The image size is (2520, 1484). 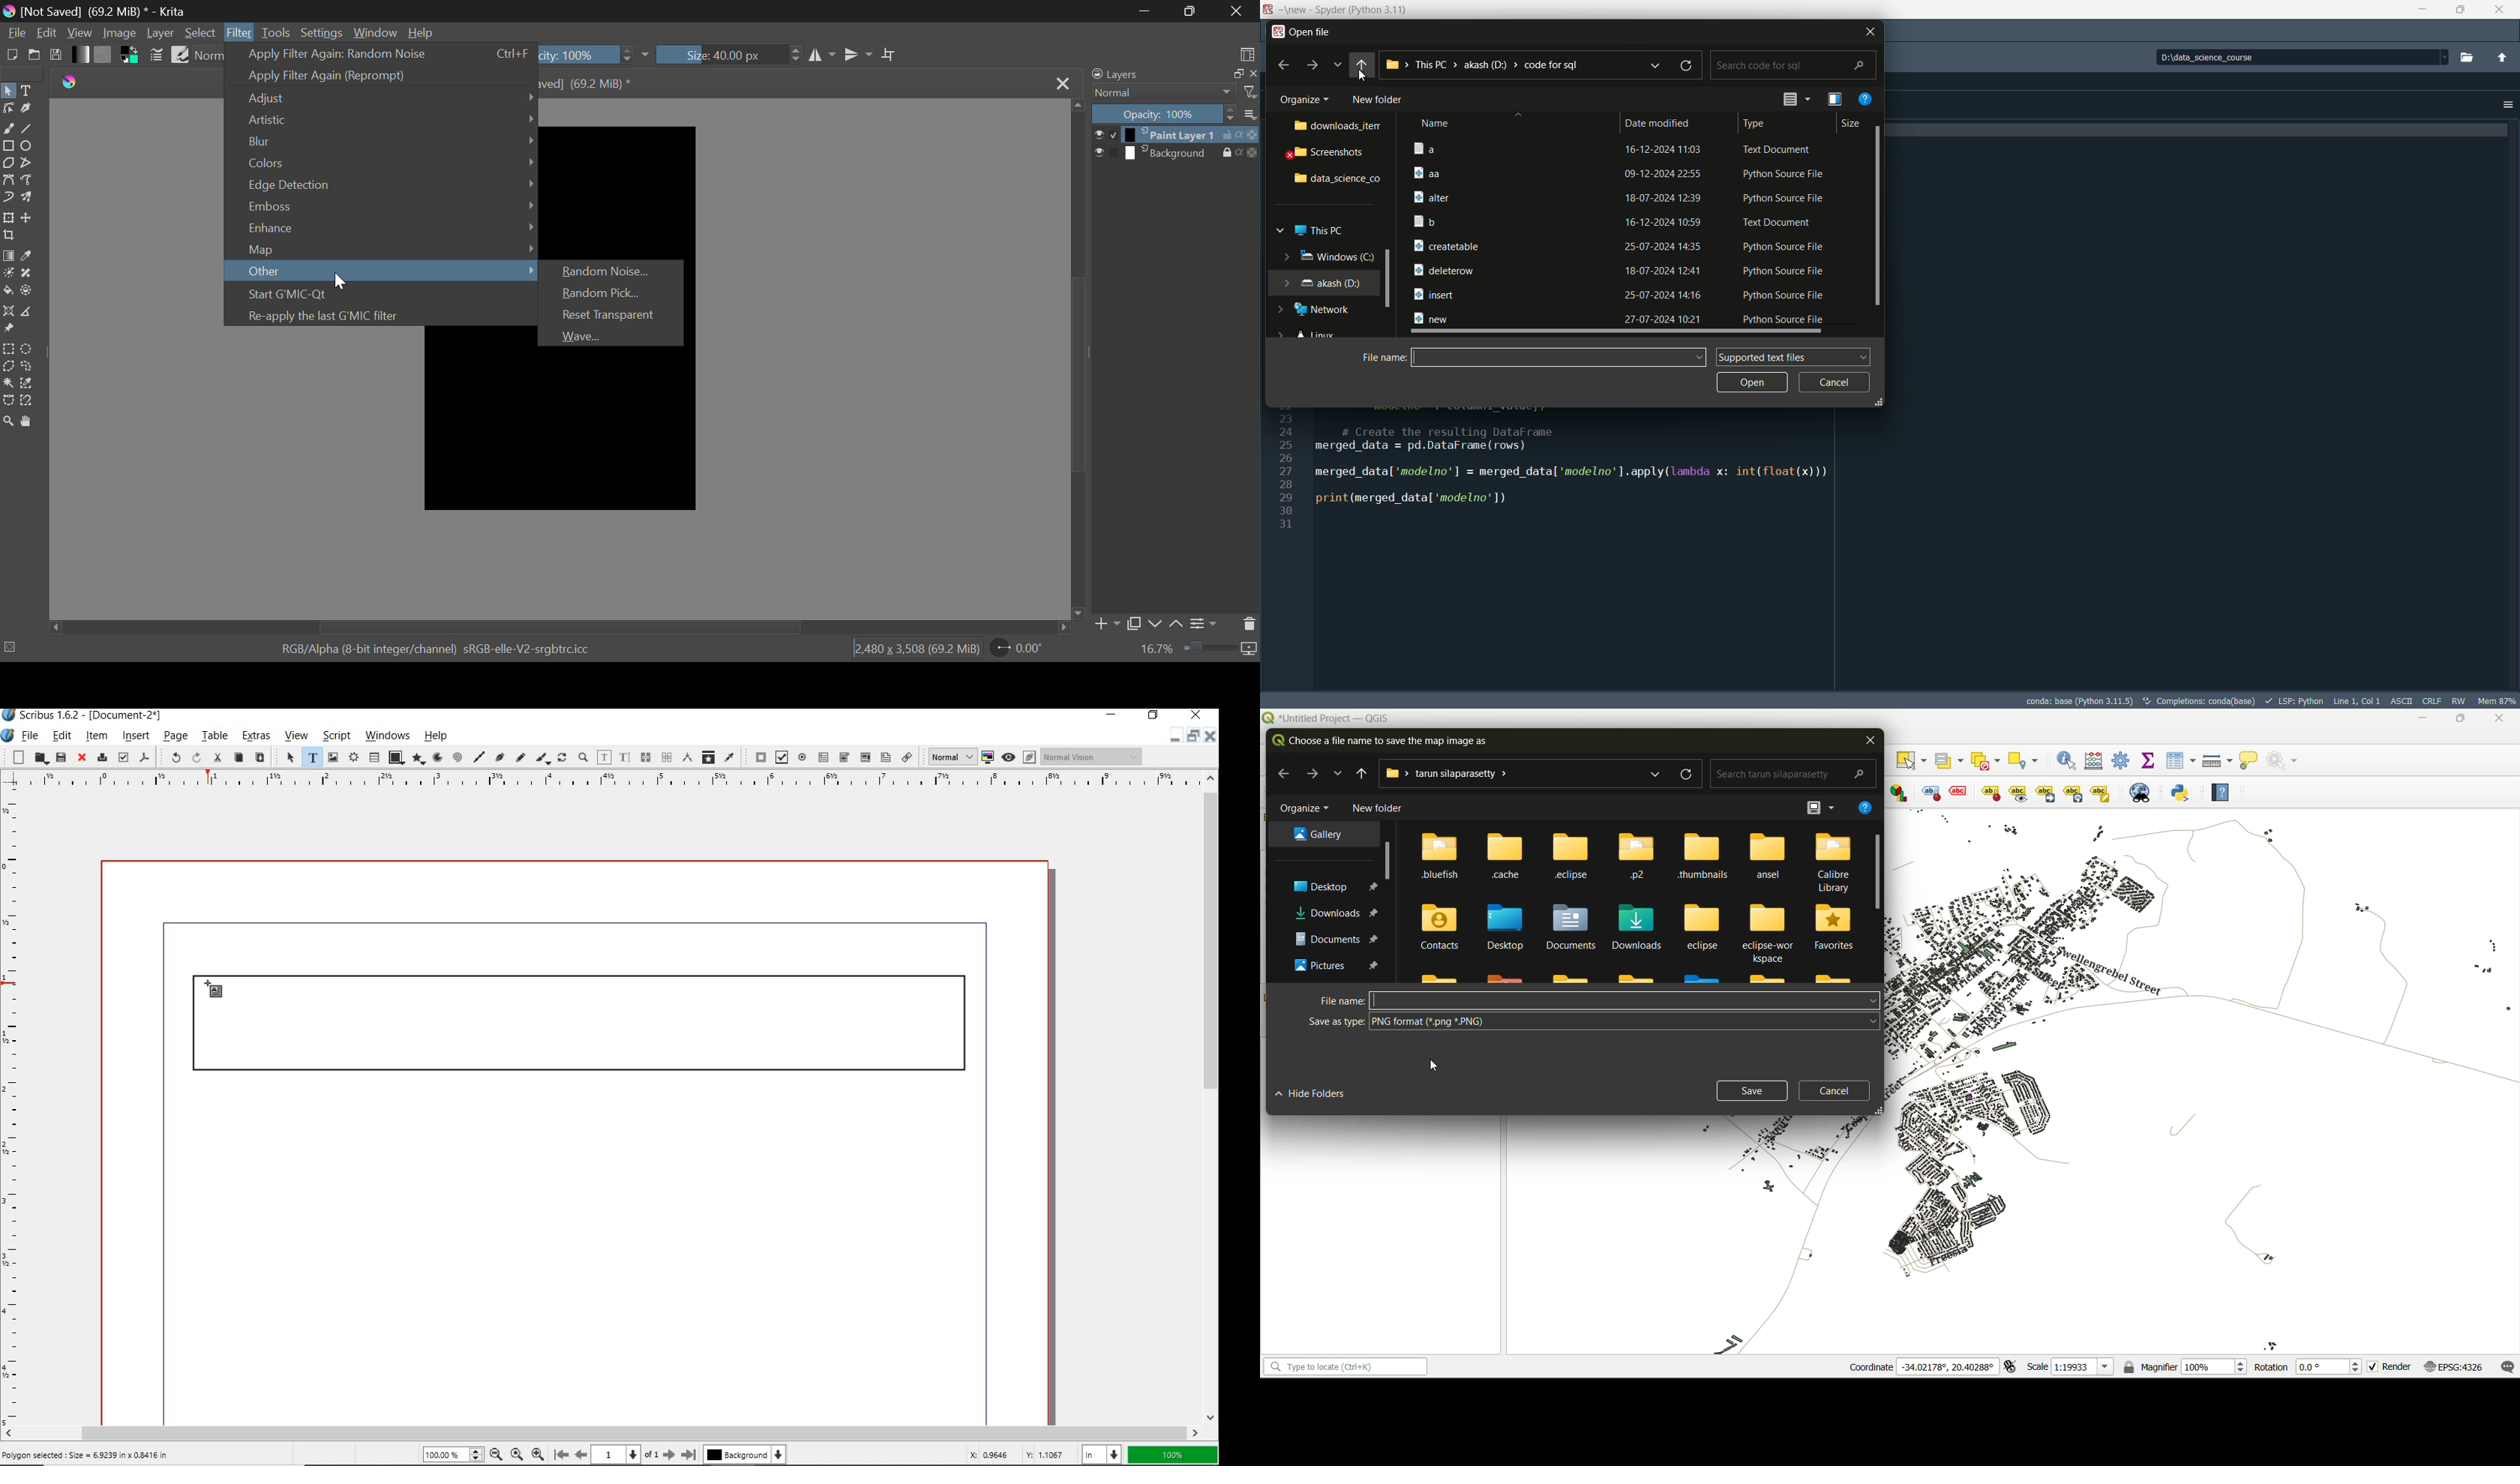 I want to click on file path, so click(x=1454, y=774).